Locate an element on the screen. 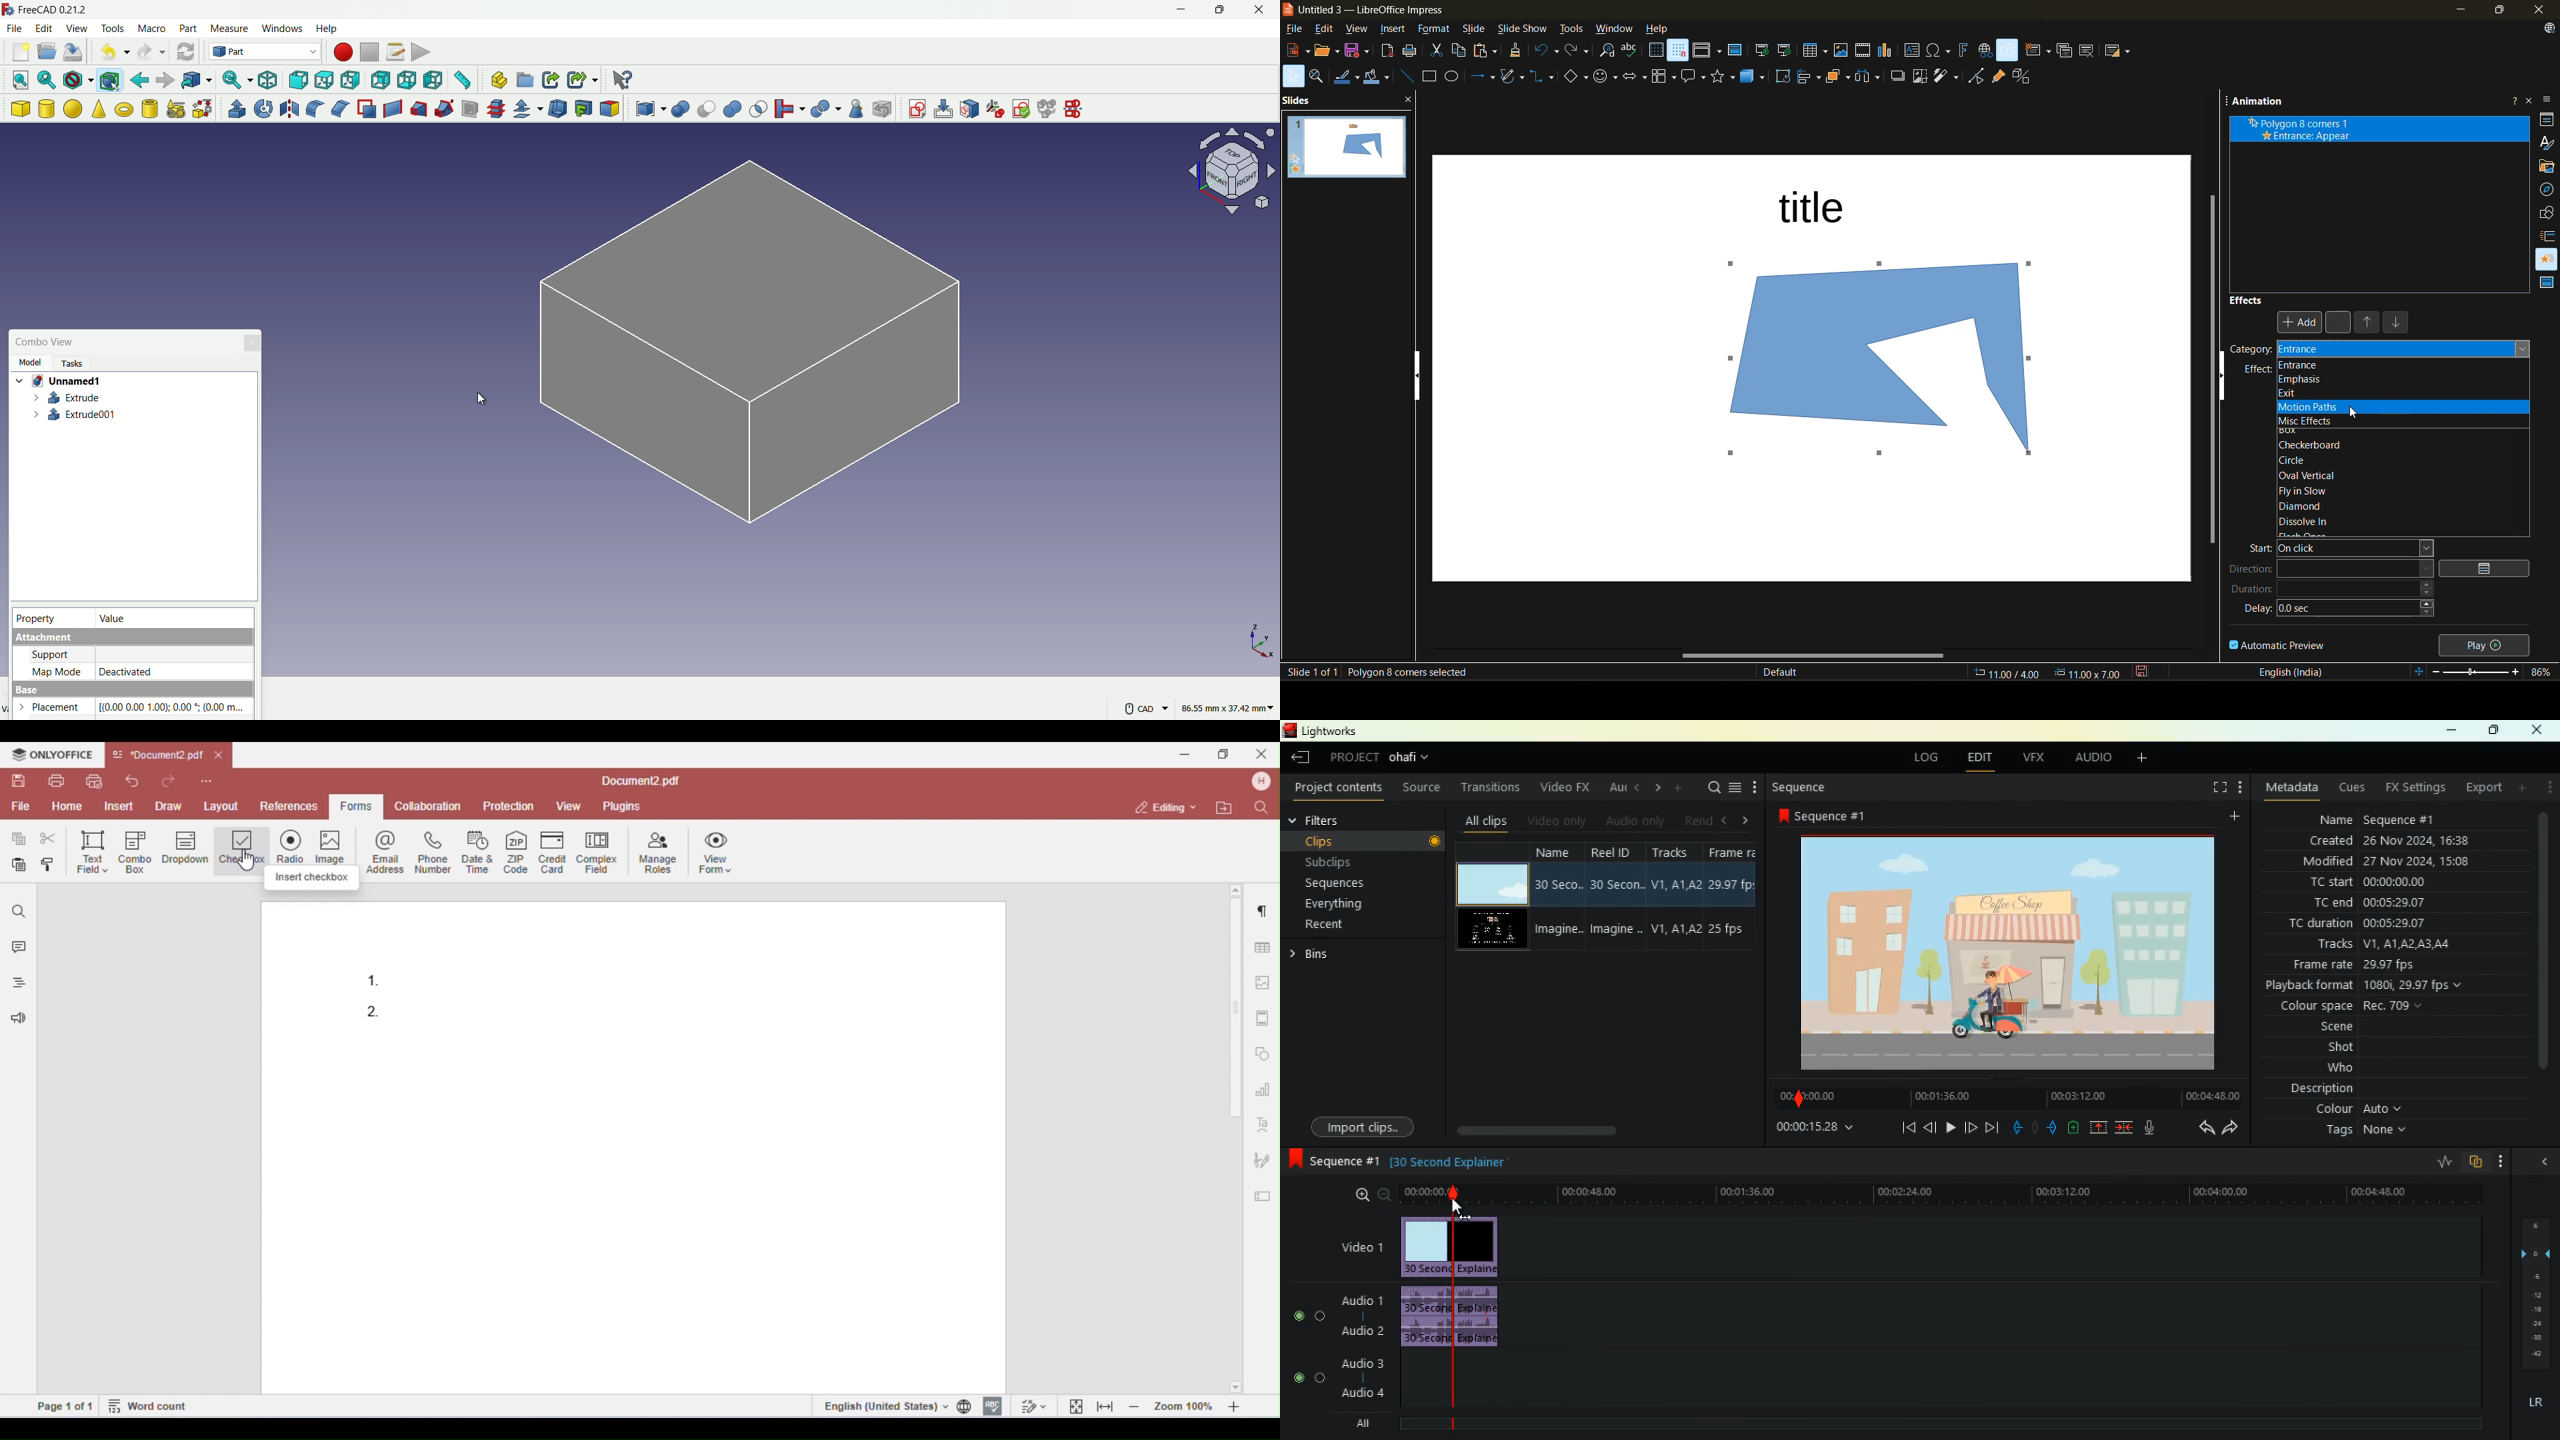 This screenshot has width=2576, height=1456. isometric view is located at coordinates (268, 81).